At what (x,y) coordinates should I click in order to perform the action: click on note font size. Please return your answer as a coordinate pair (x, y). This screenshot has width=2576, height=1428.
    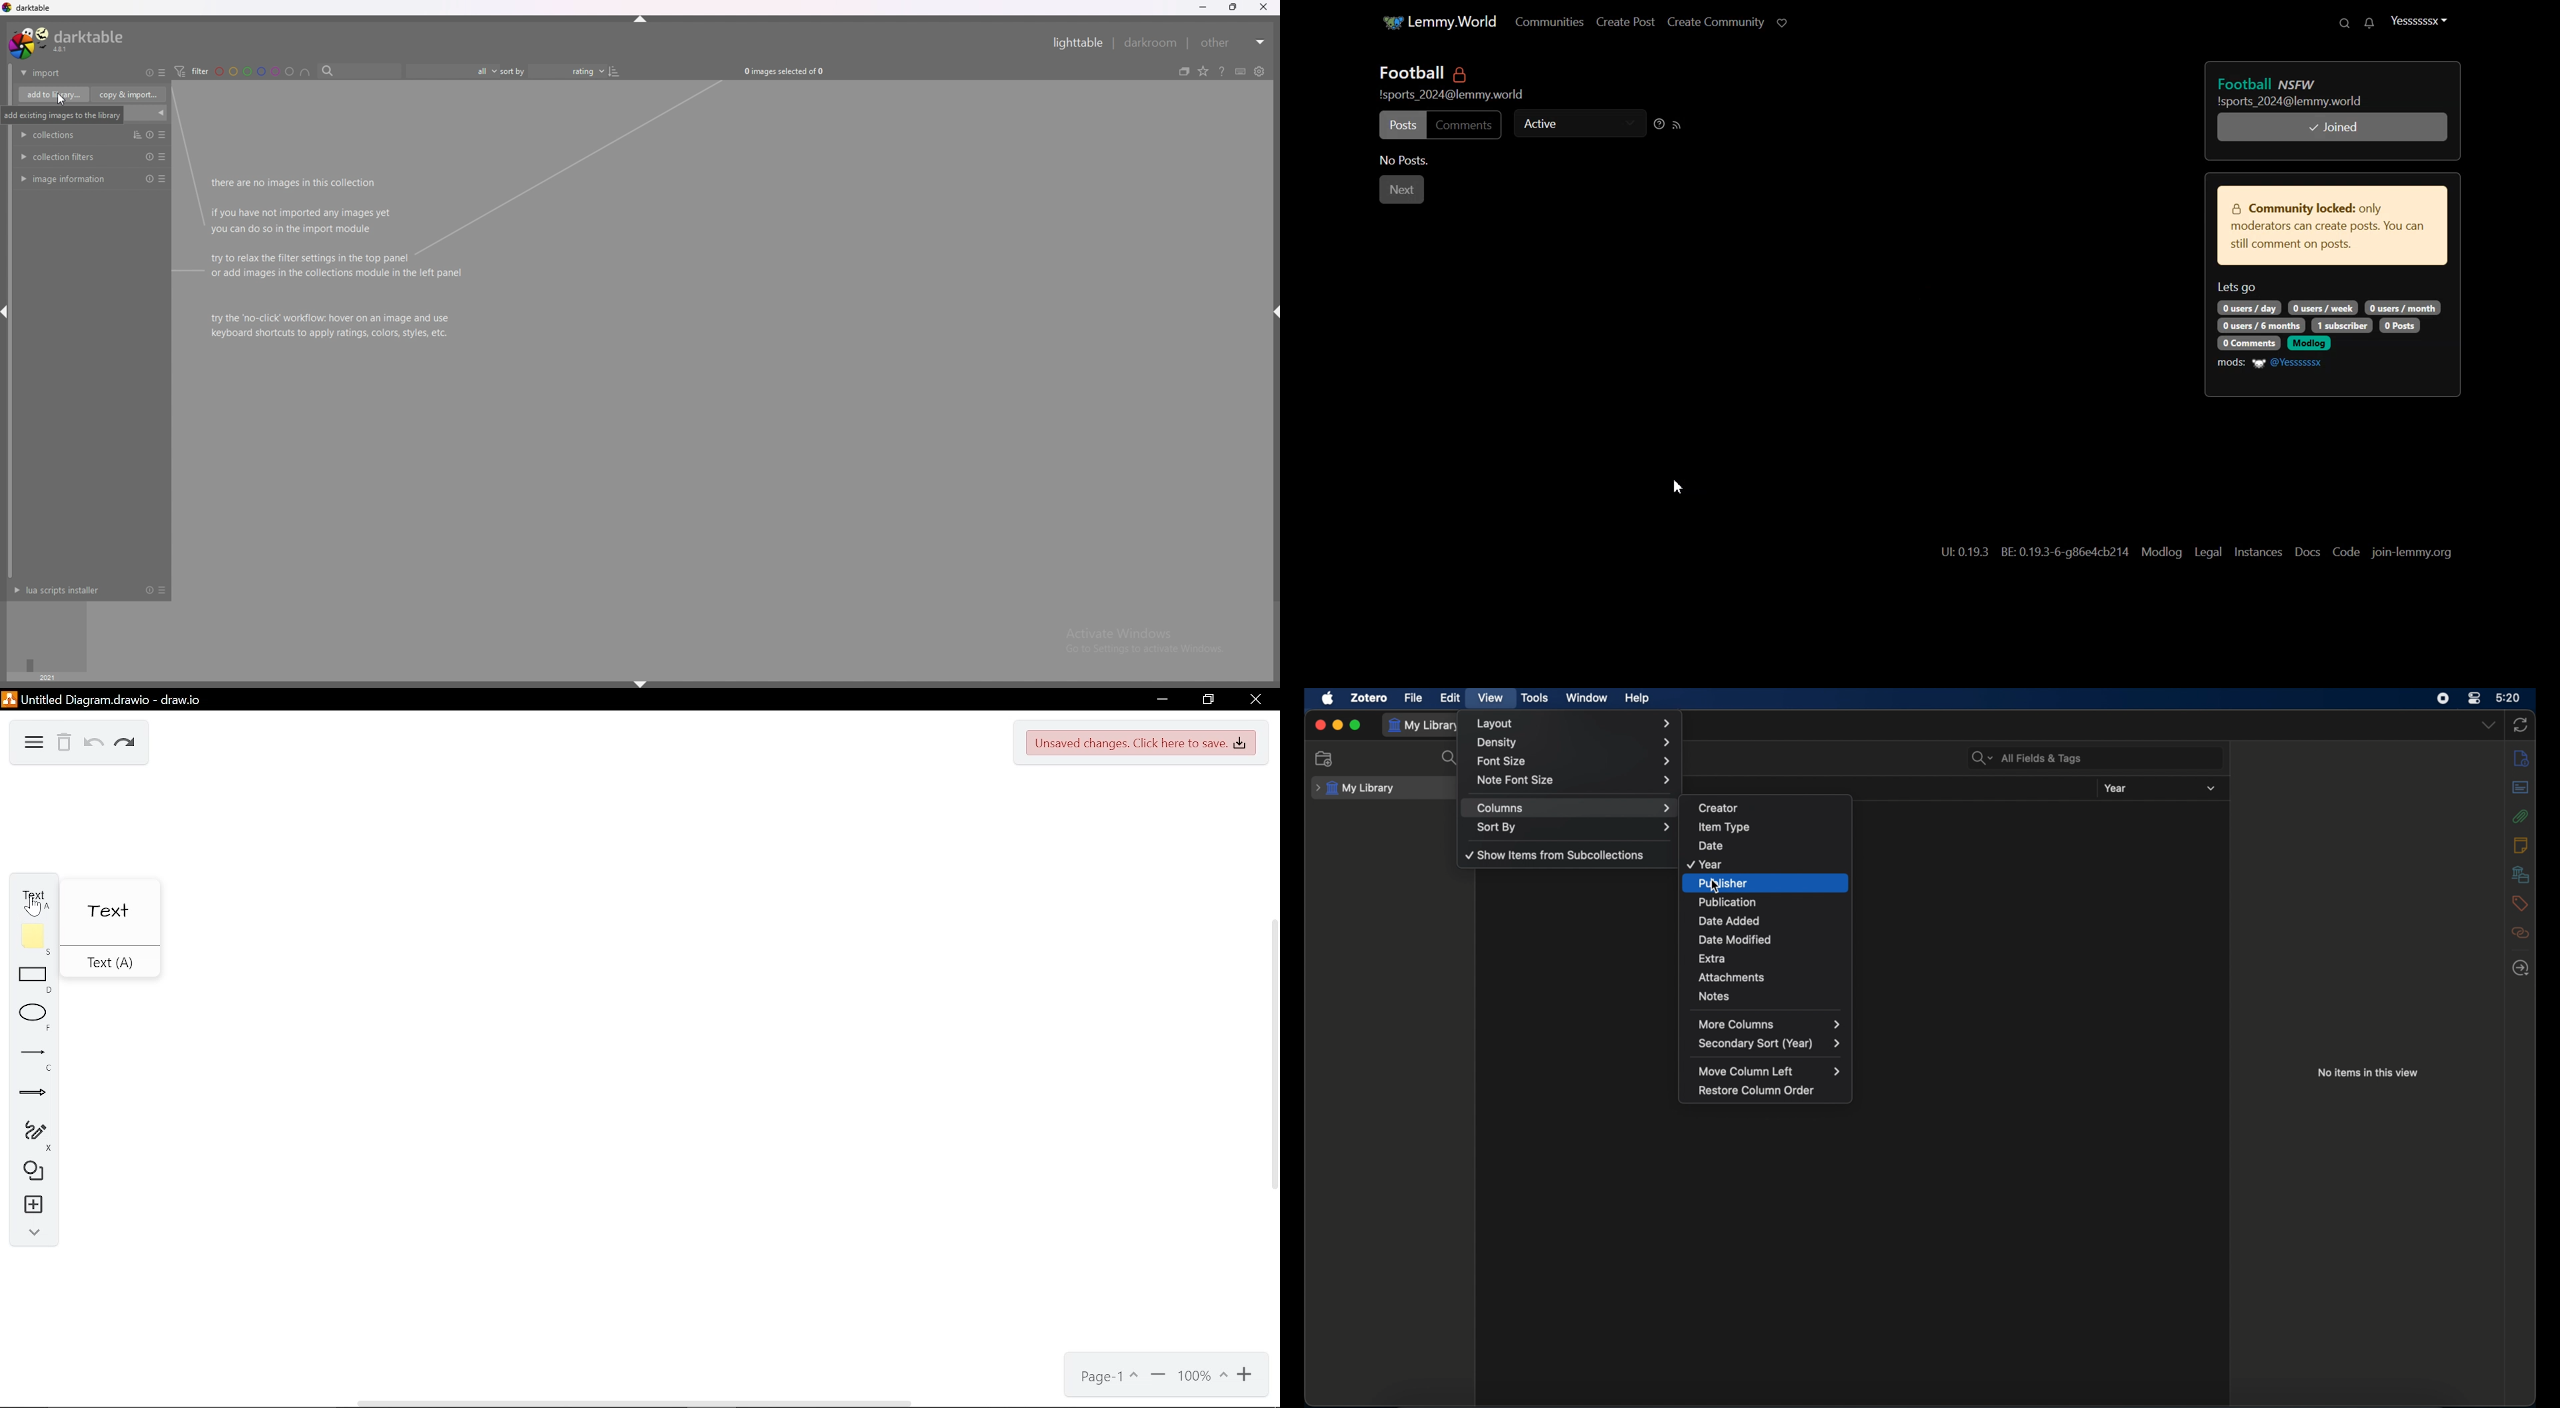
    Looking at the image, I should click on (1575, 779).